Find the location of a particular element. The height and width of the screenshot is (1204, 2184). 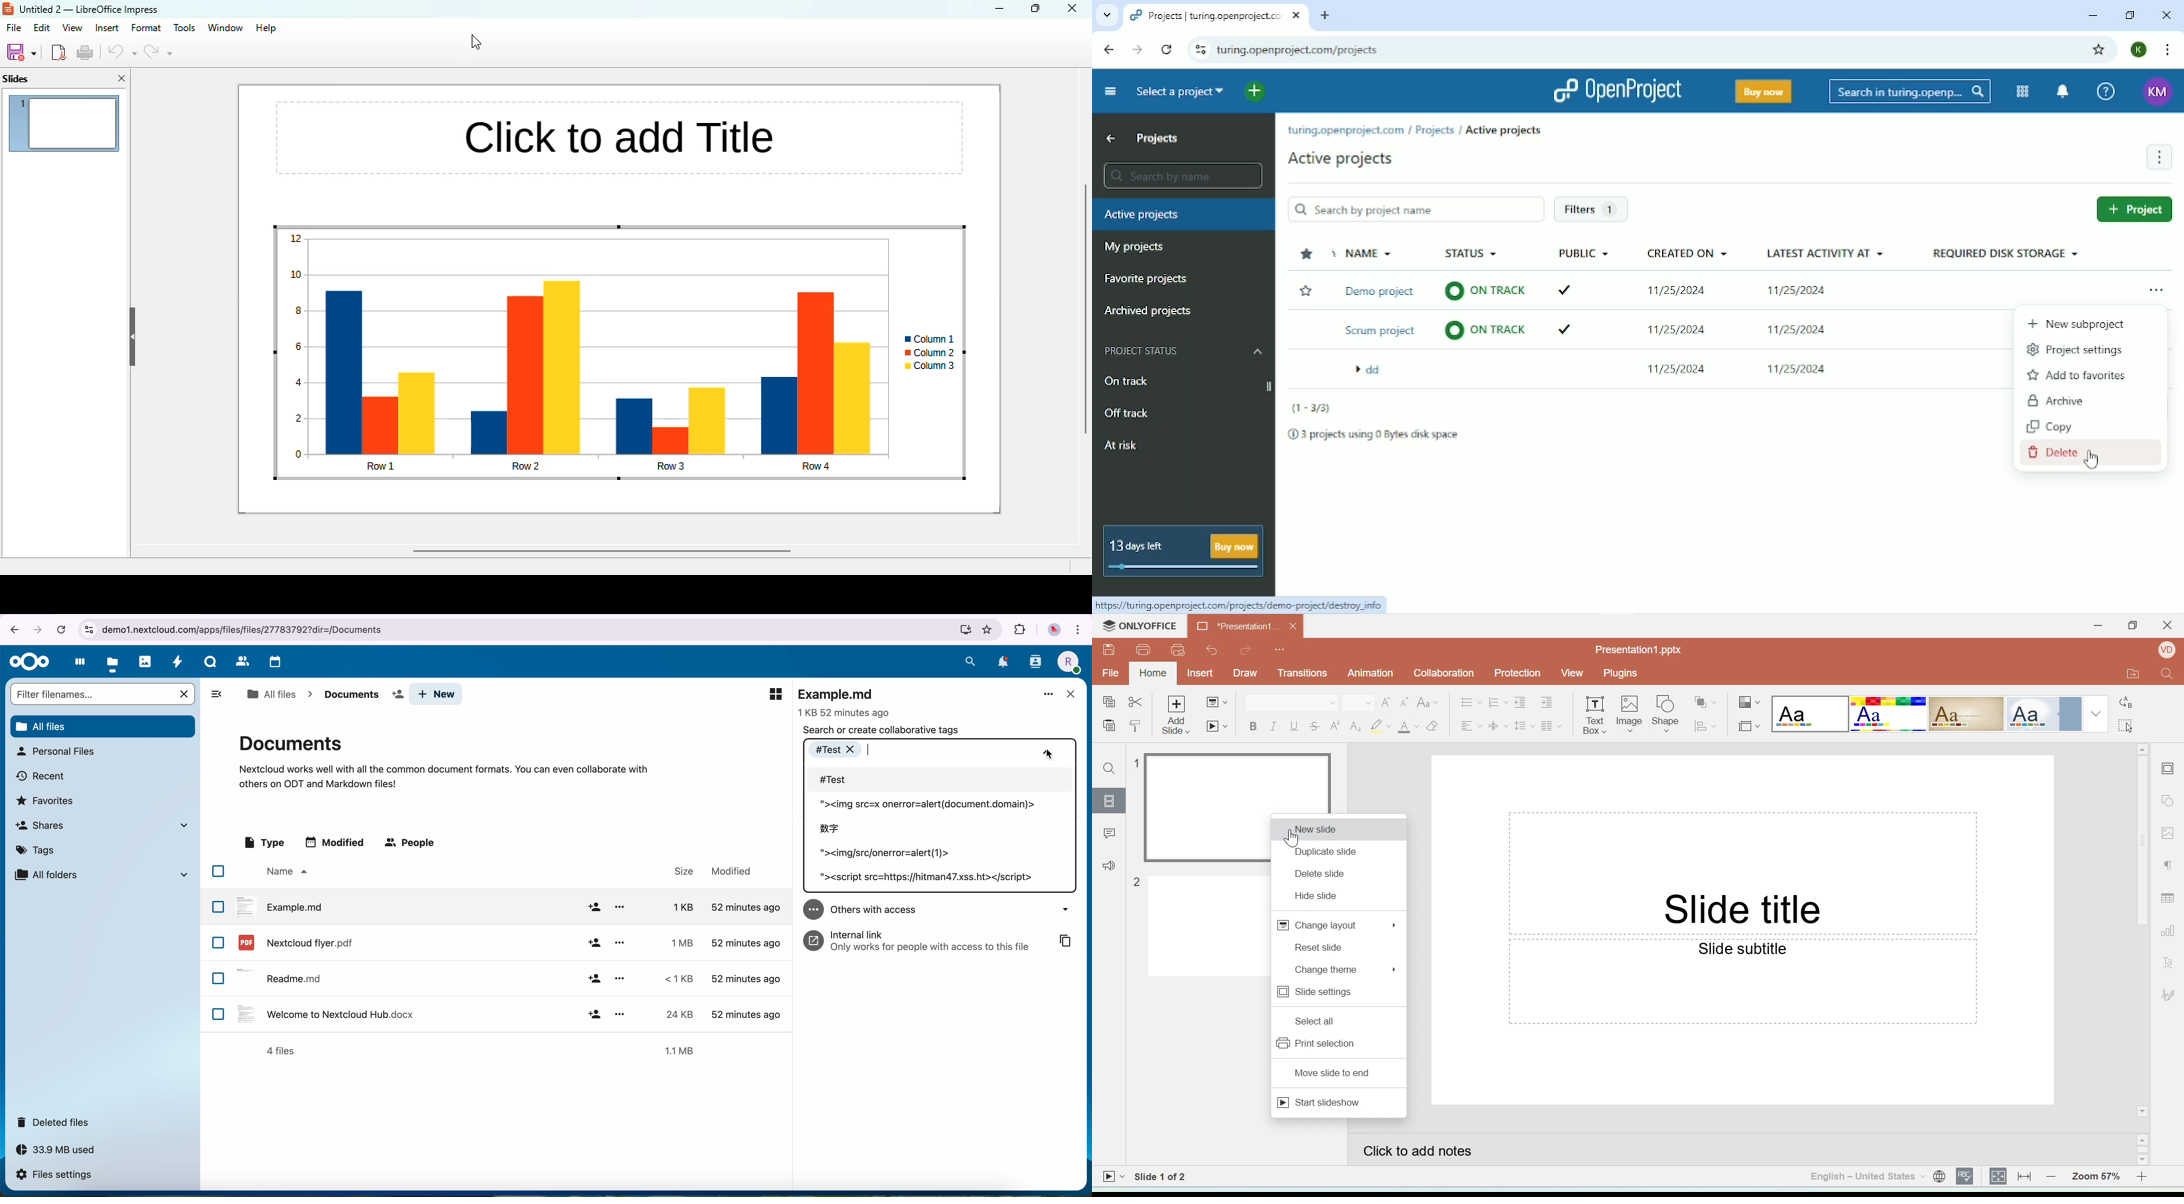

11/25/2024 is located at coordinates (1676, 331).